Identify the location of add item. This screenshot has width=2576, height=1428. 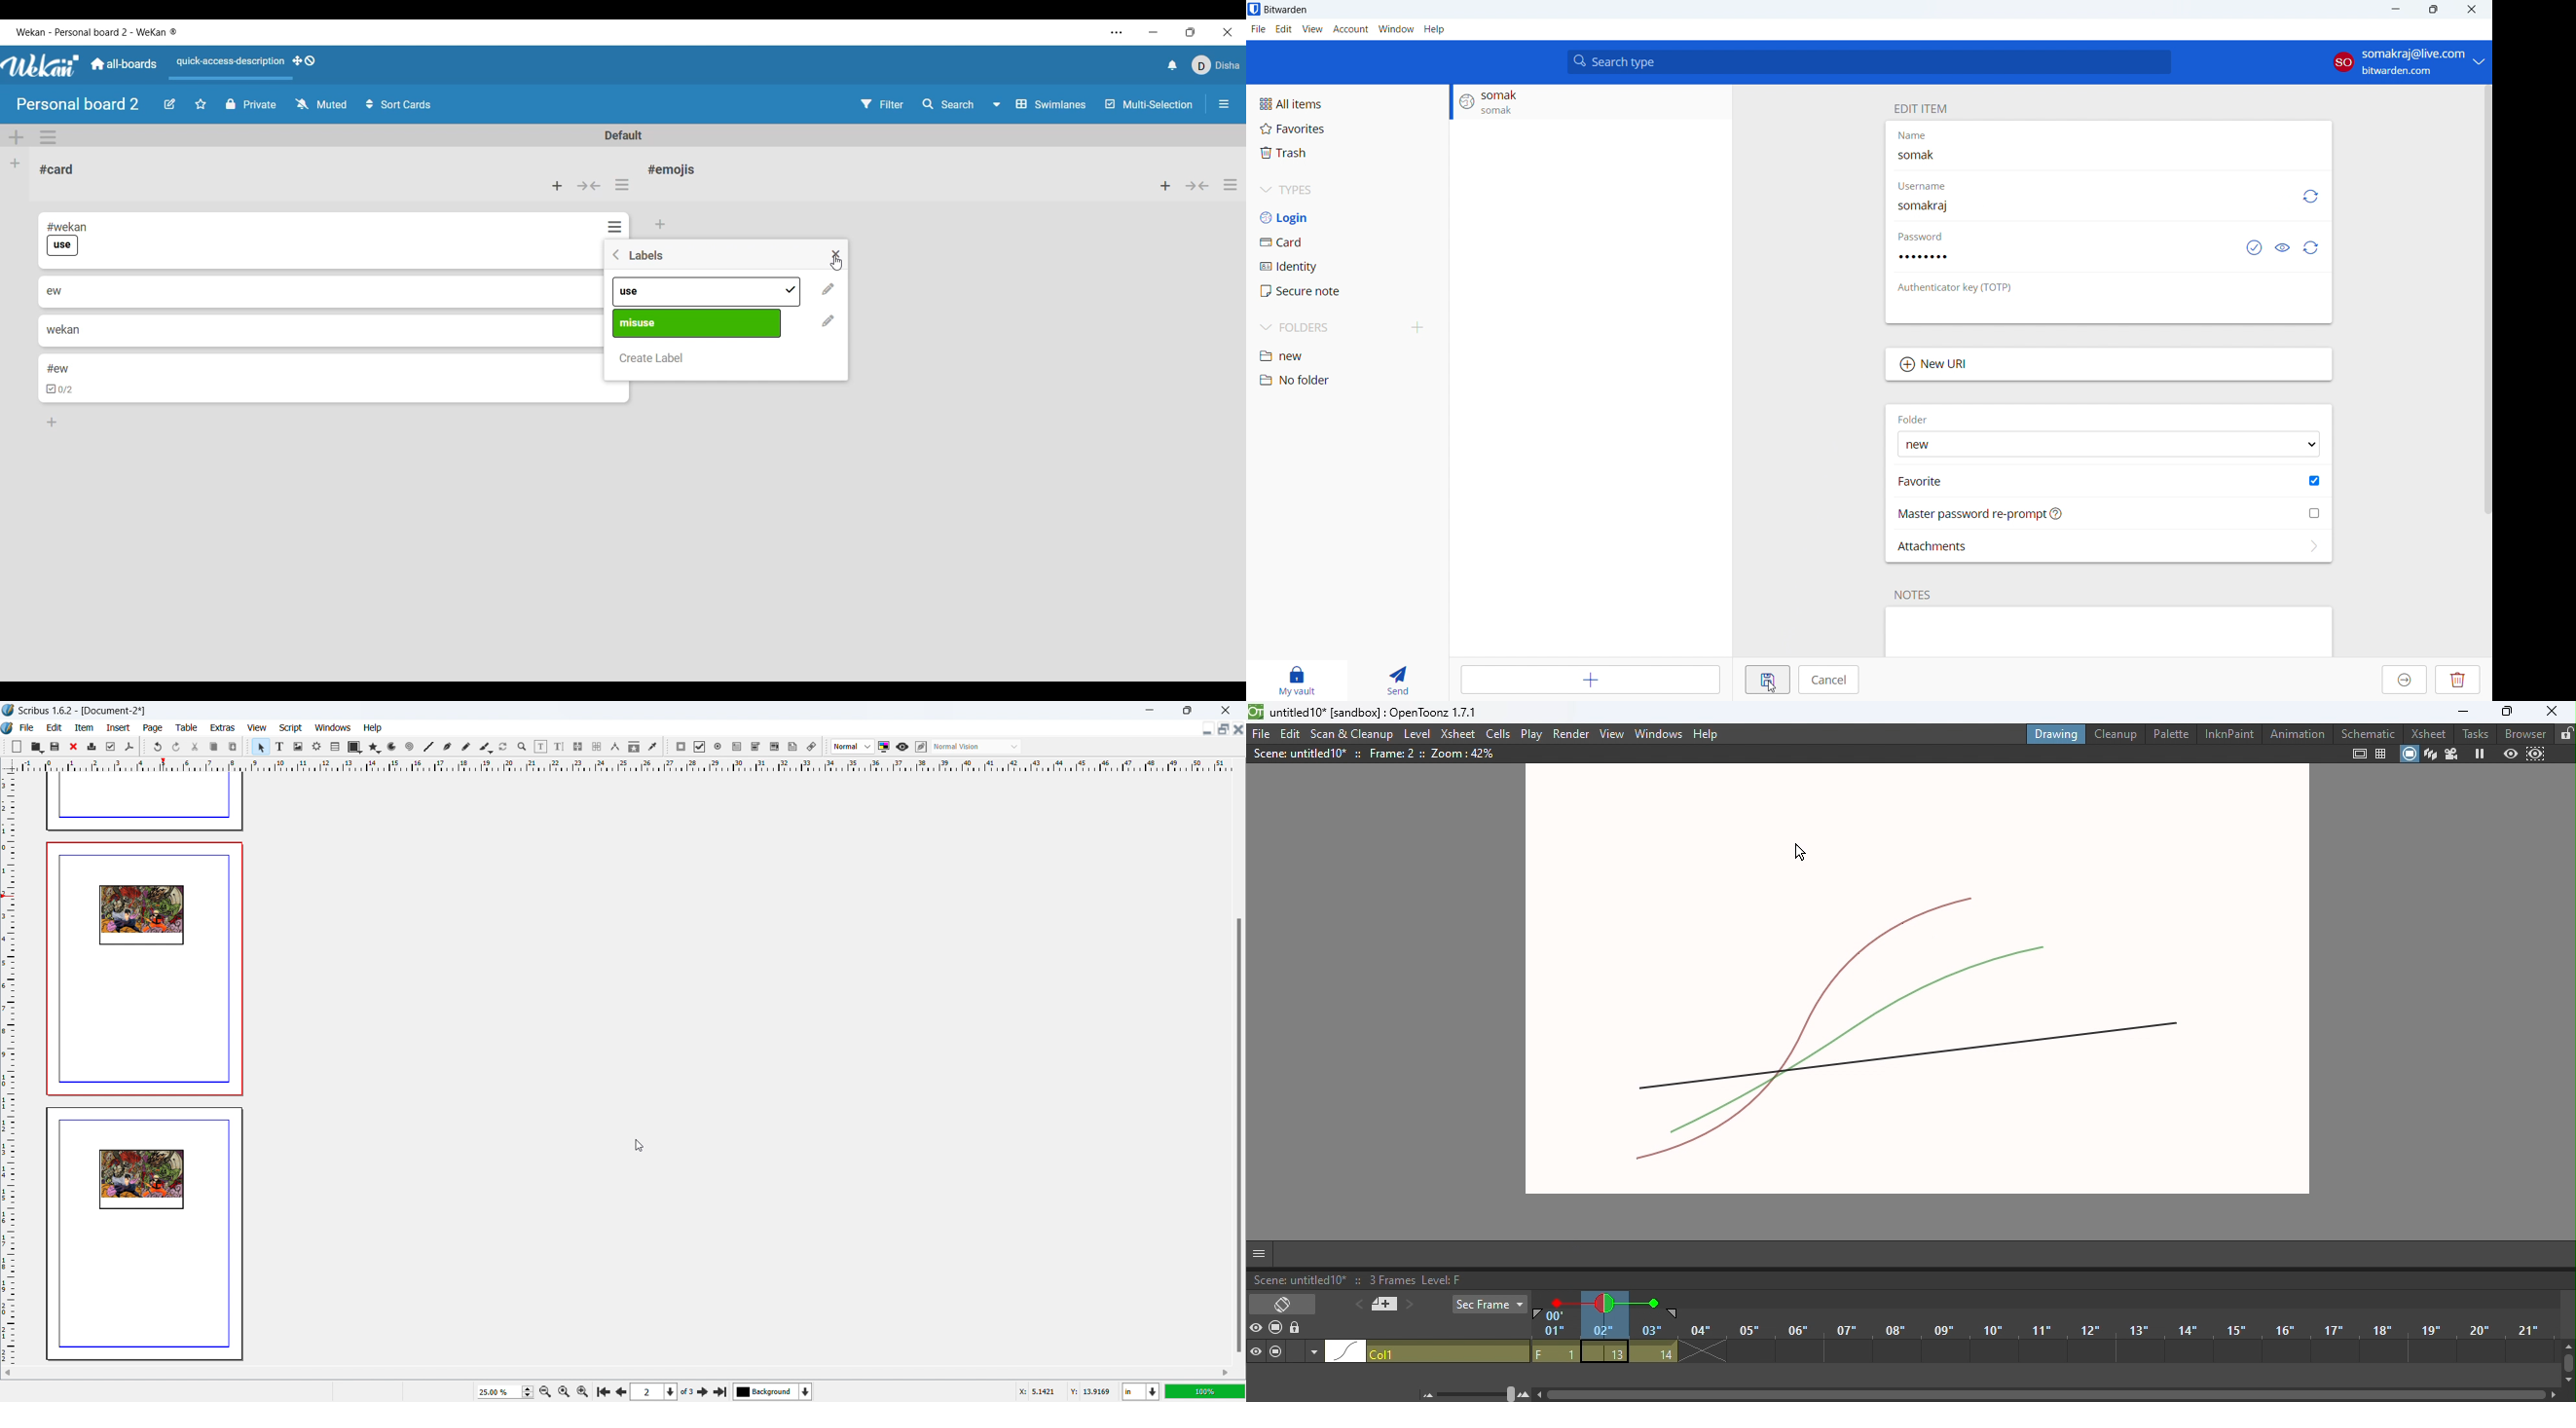
(1593, 679).